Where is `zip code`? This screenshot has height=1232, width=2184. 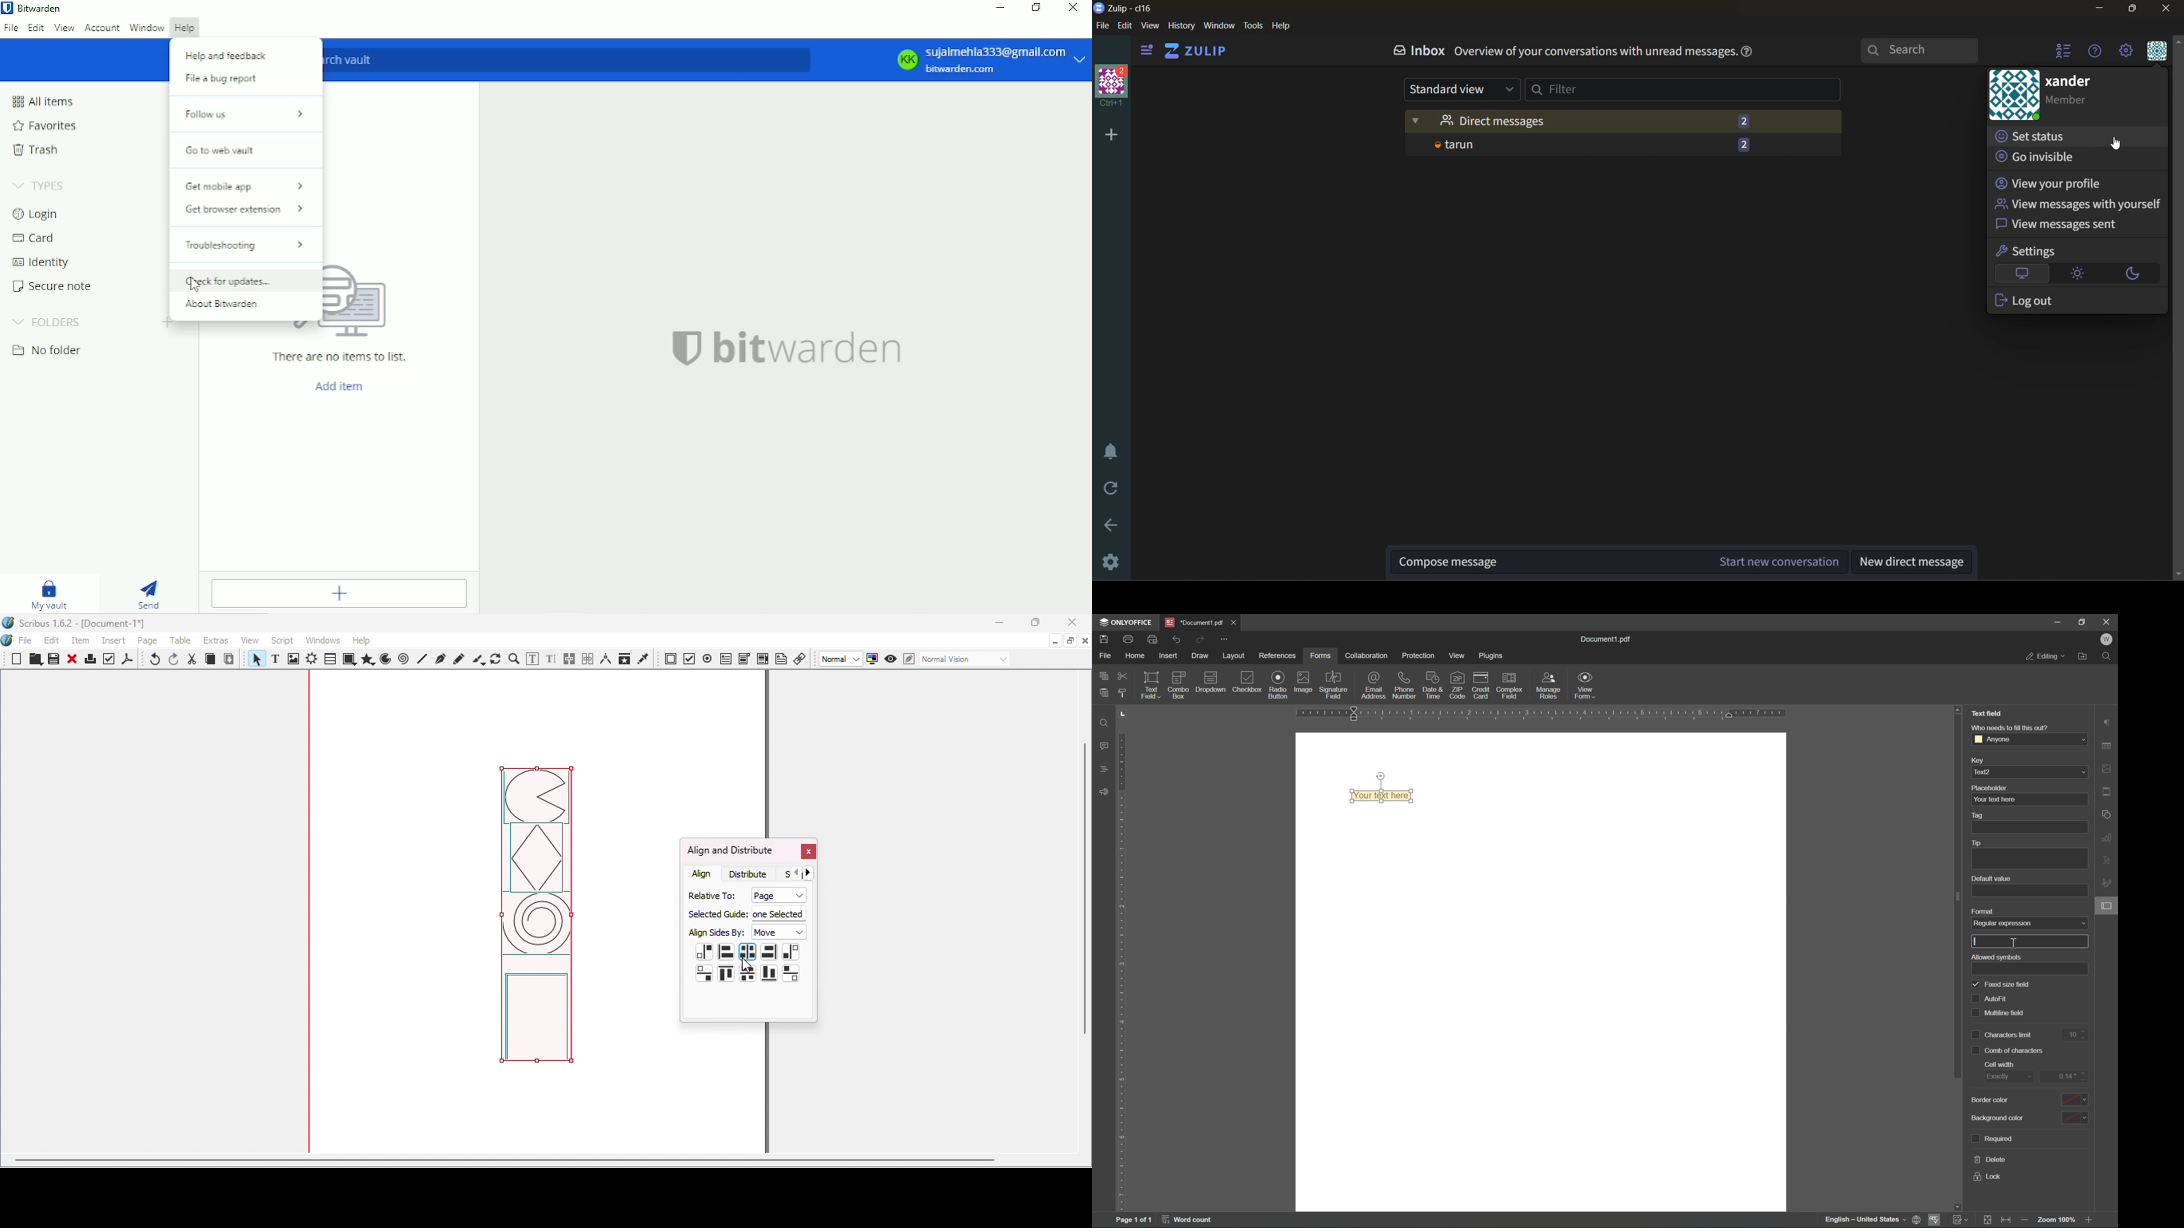 zip code is located at coordinates (1457, 685).